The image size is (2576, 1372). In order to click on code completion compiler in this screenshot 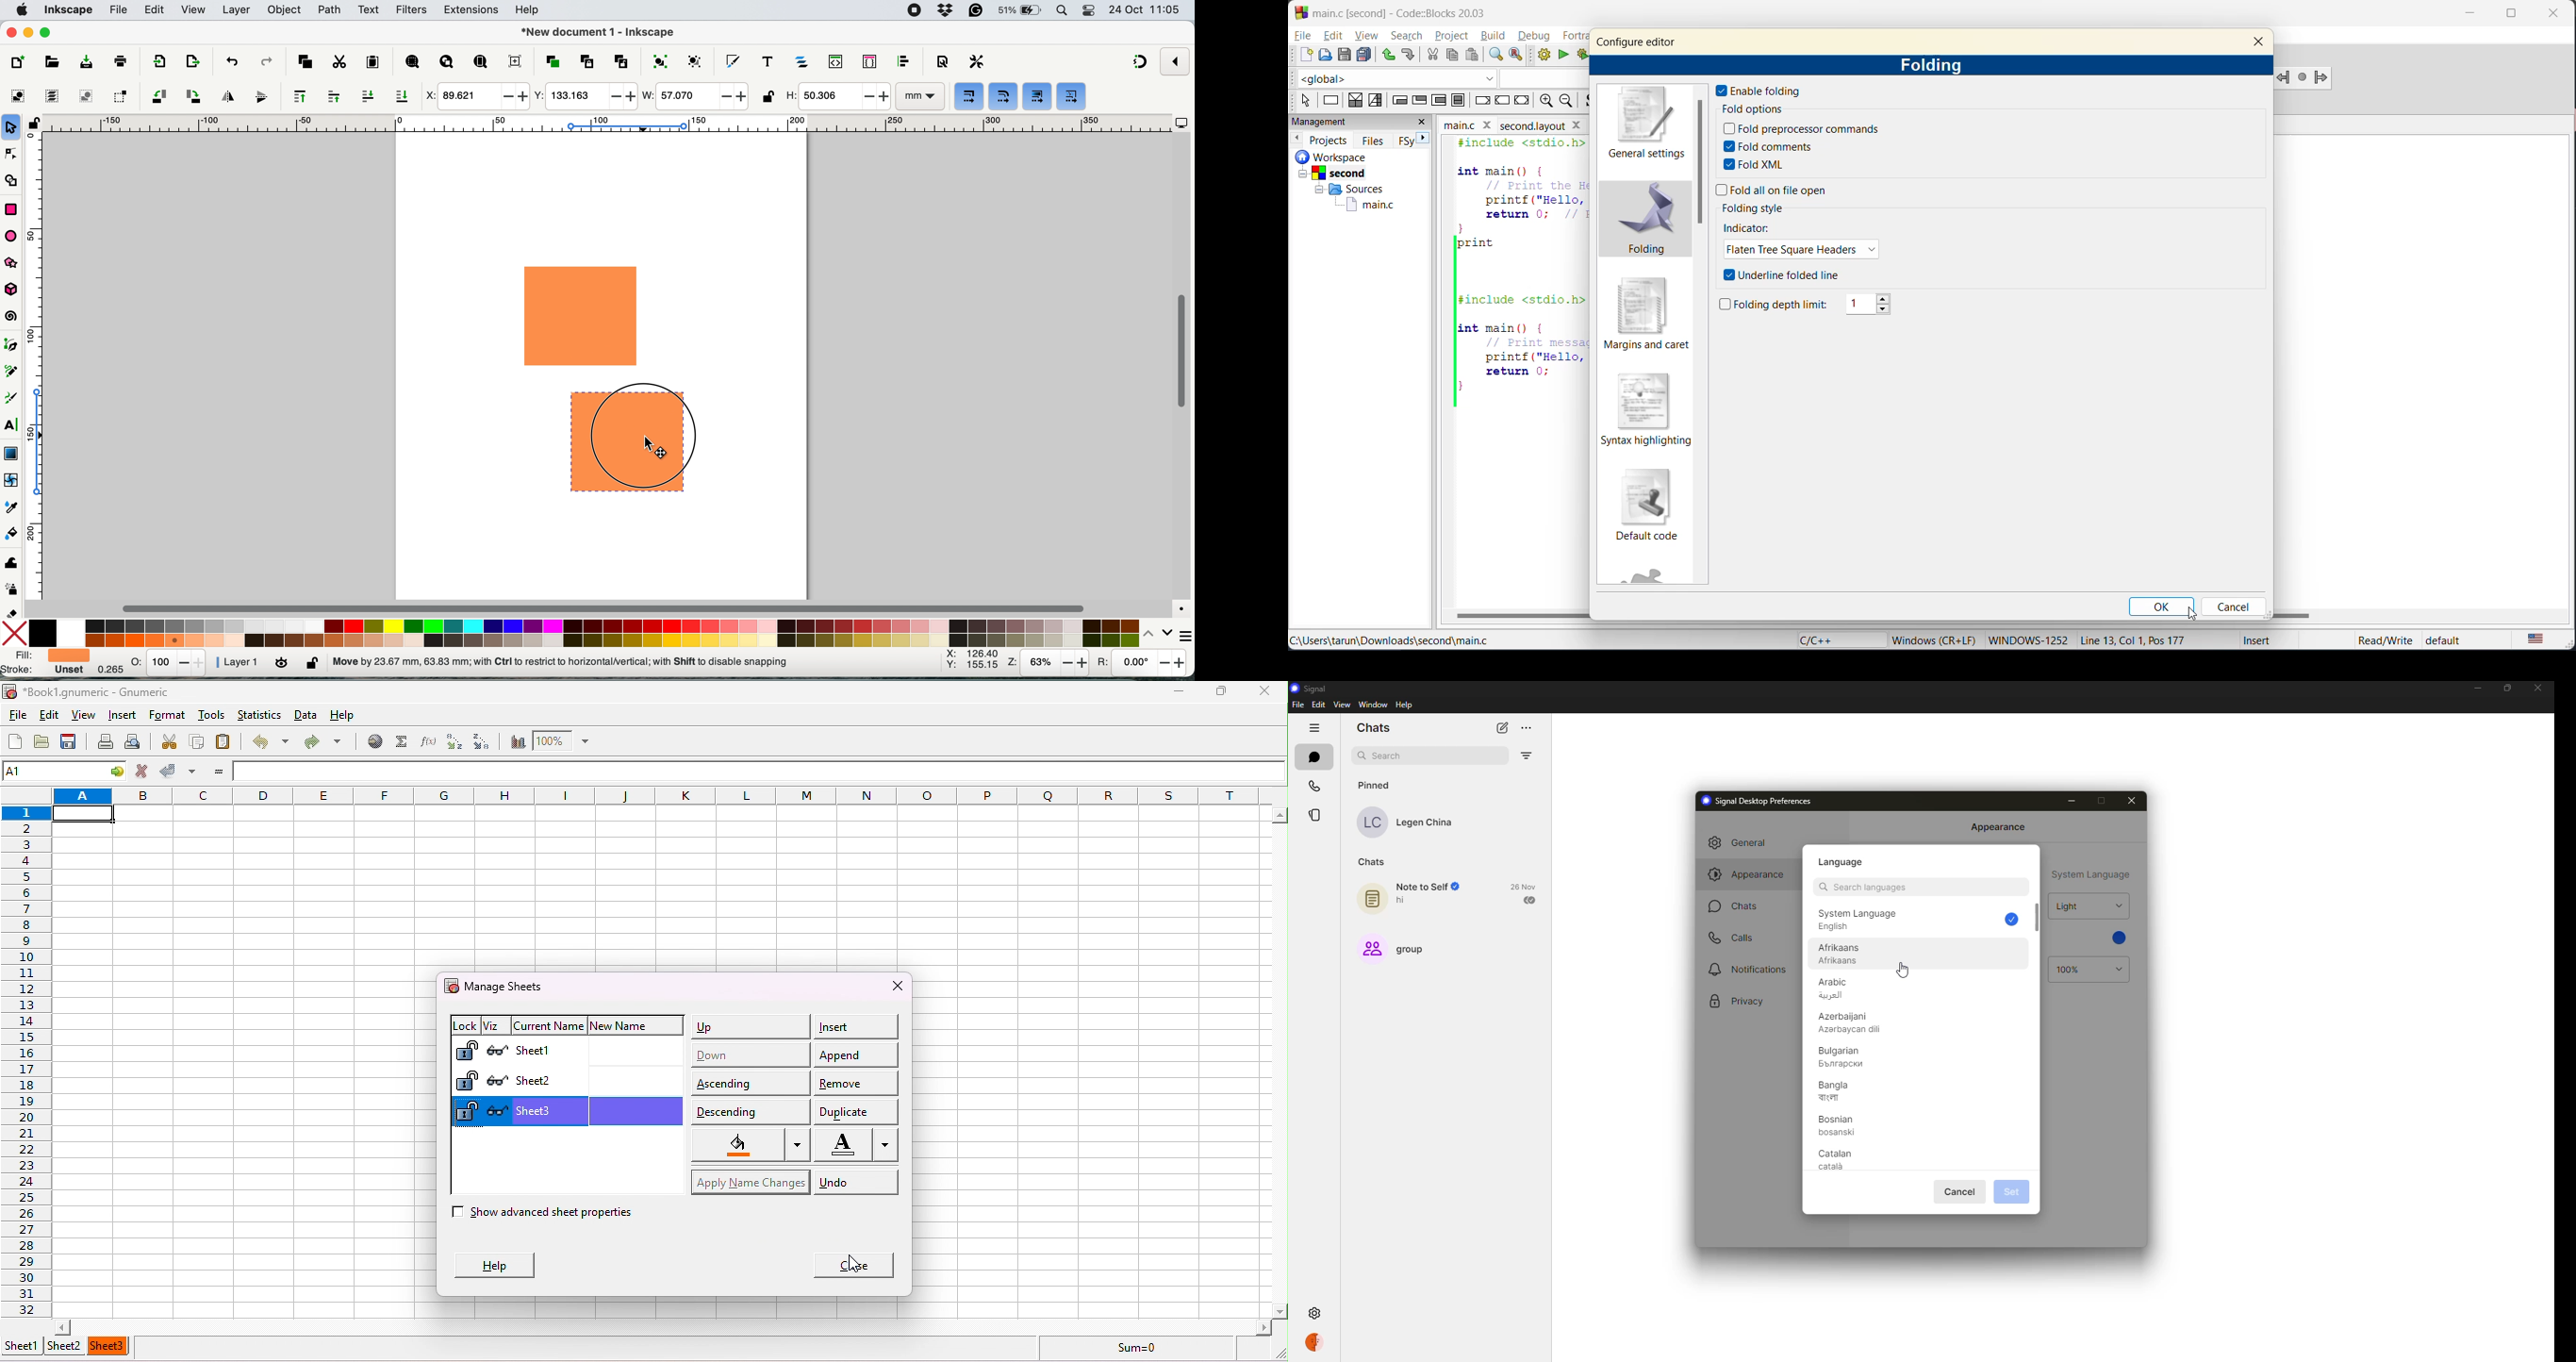, I will do `click(1439, 79)`.